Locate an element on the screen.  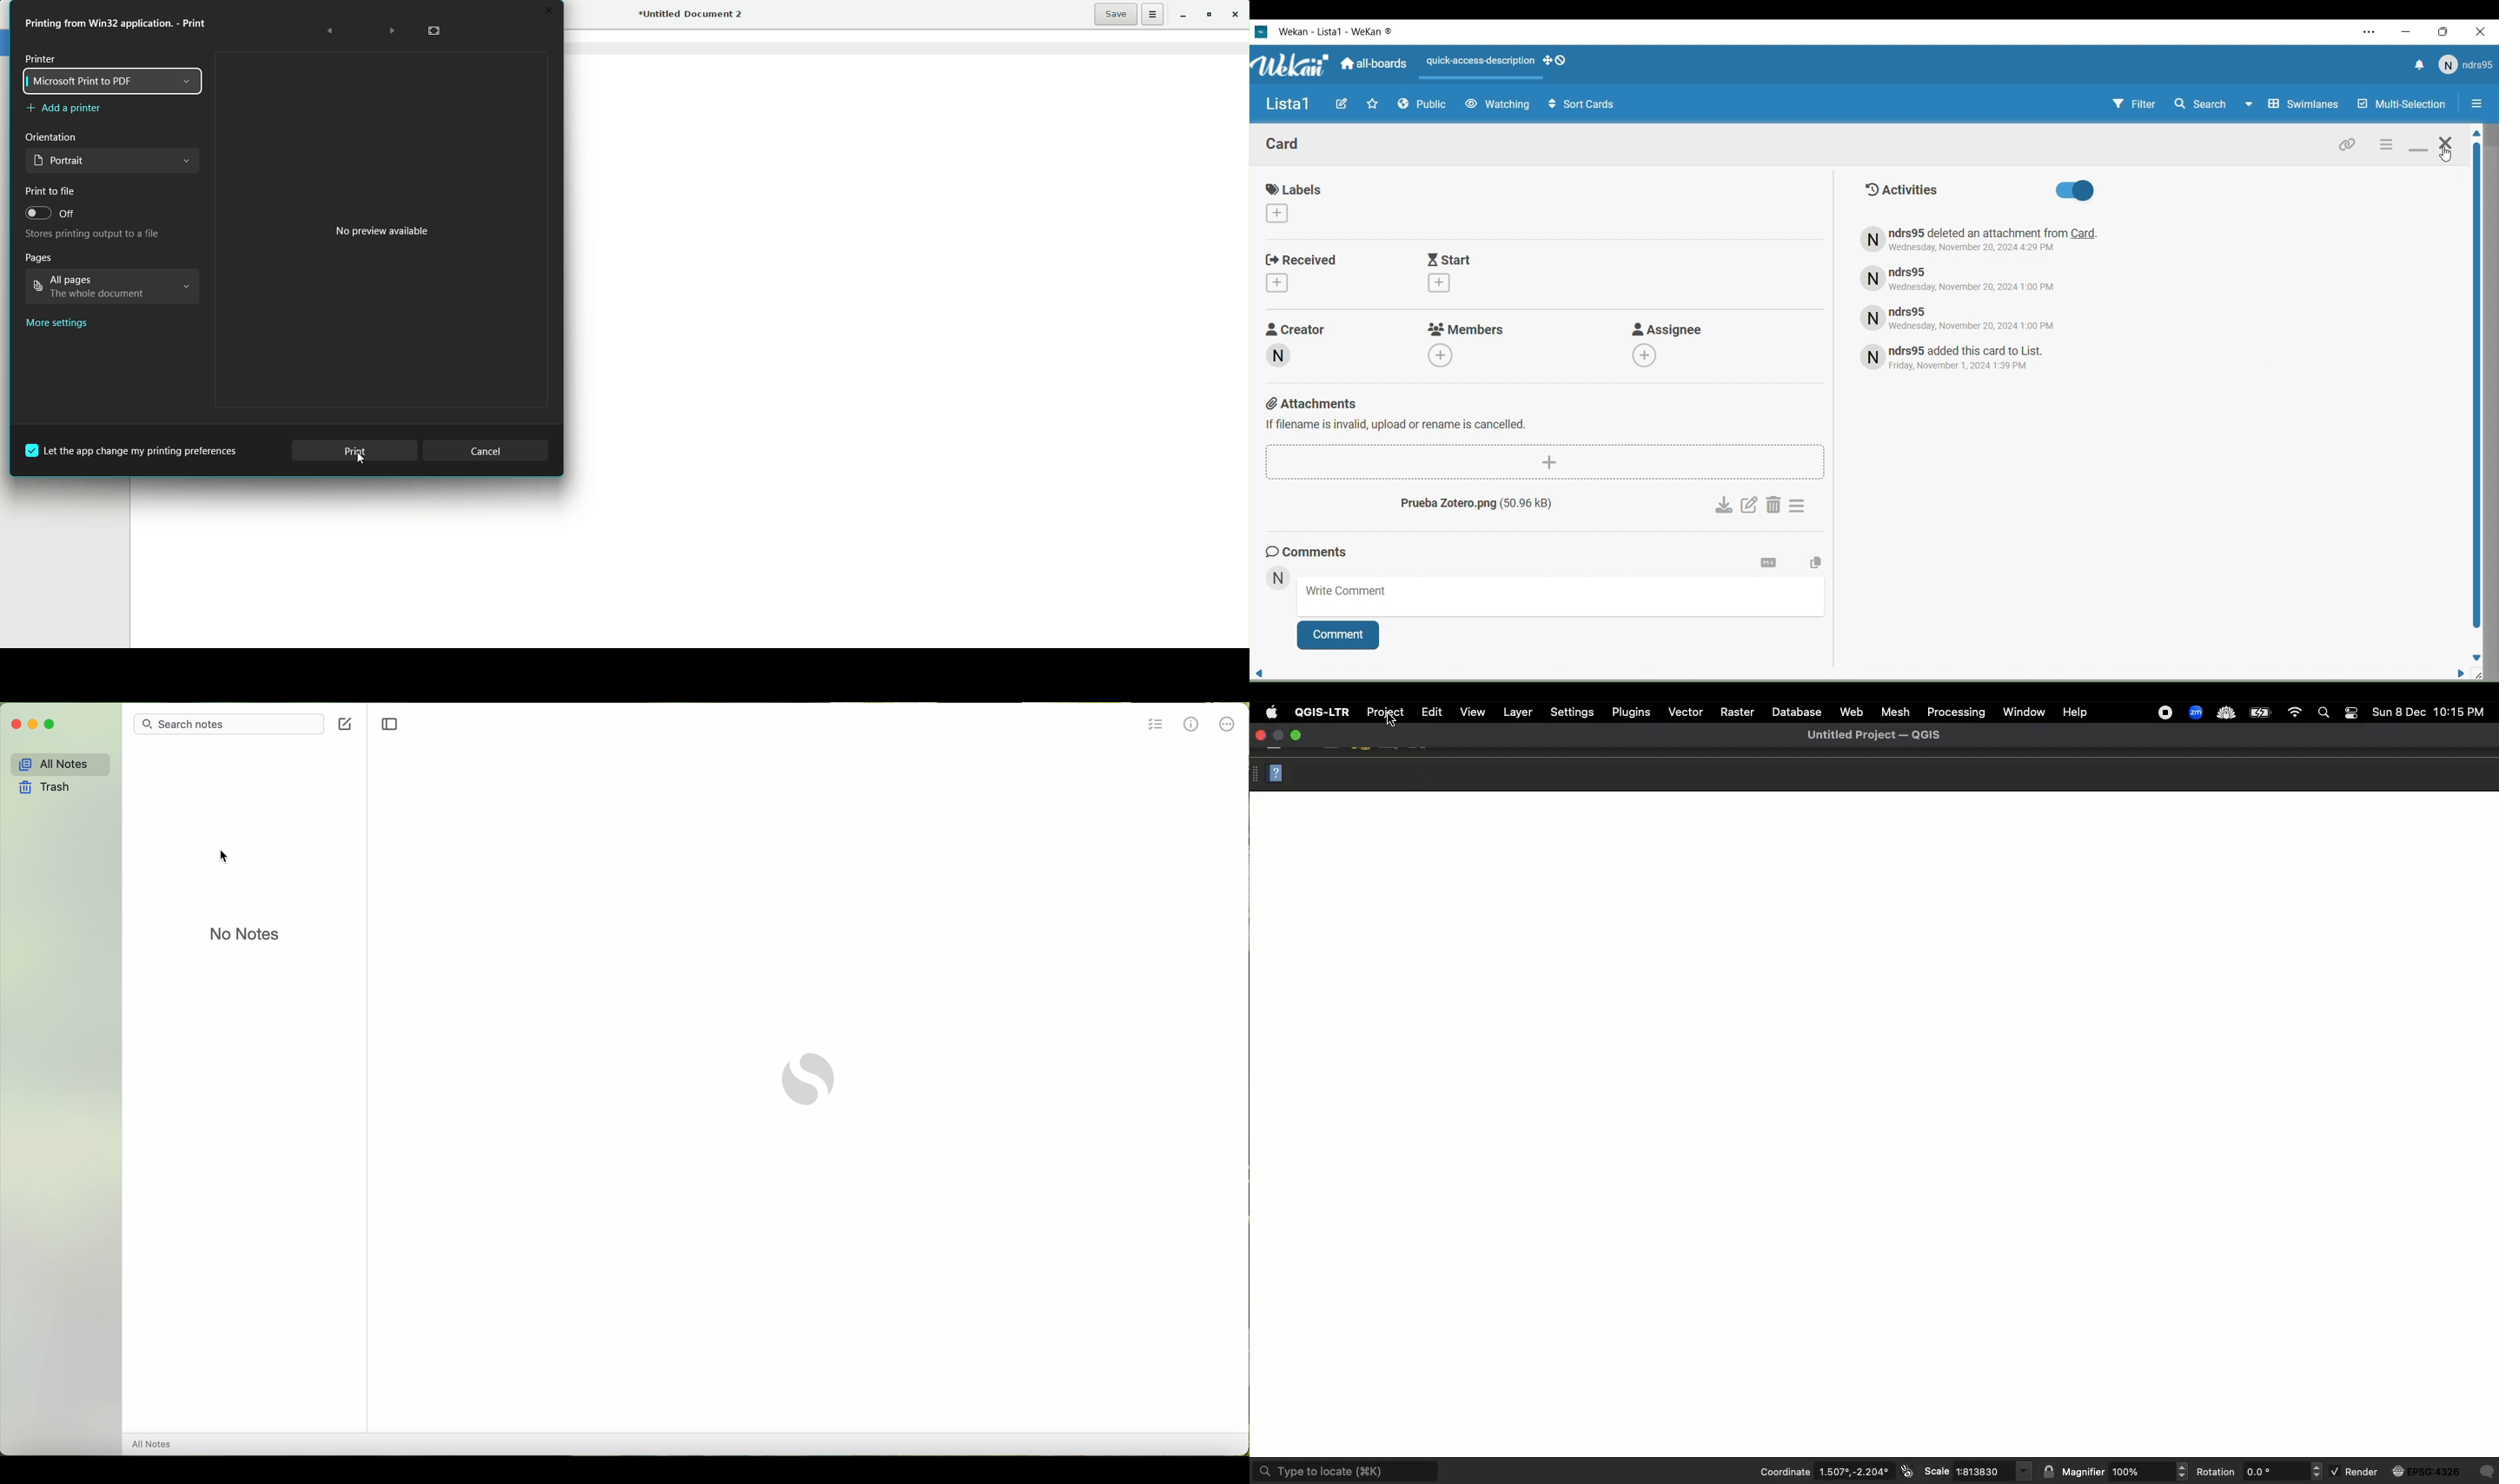
more options is located at coordinates (1227, 725).